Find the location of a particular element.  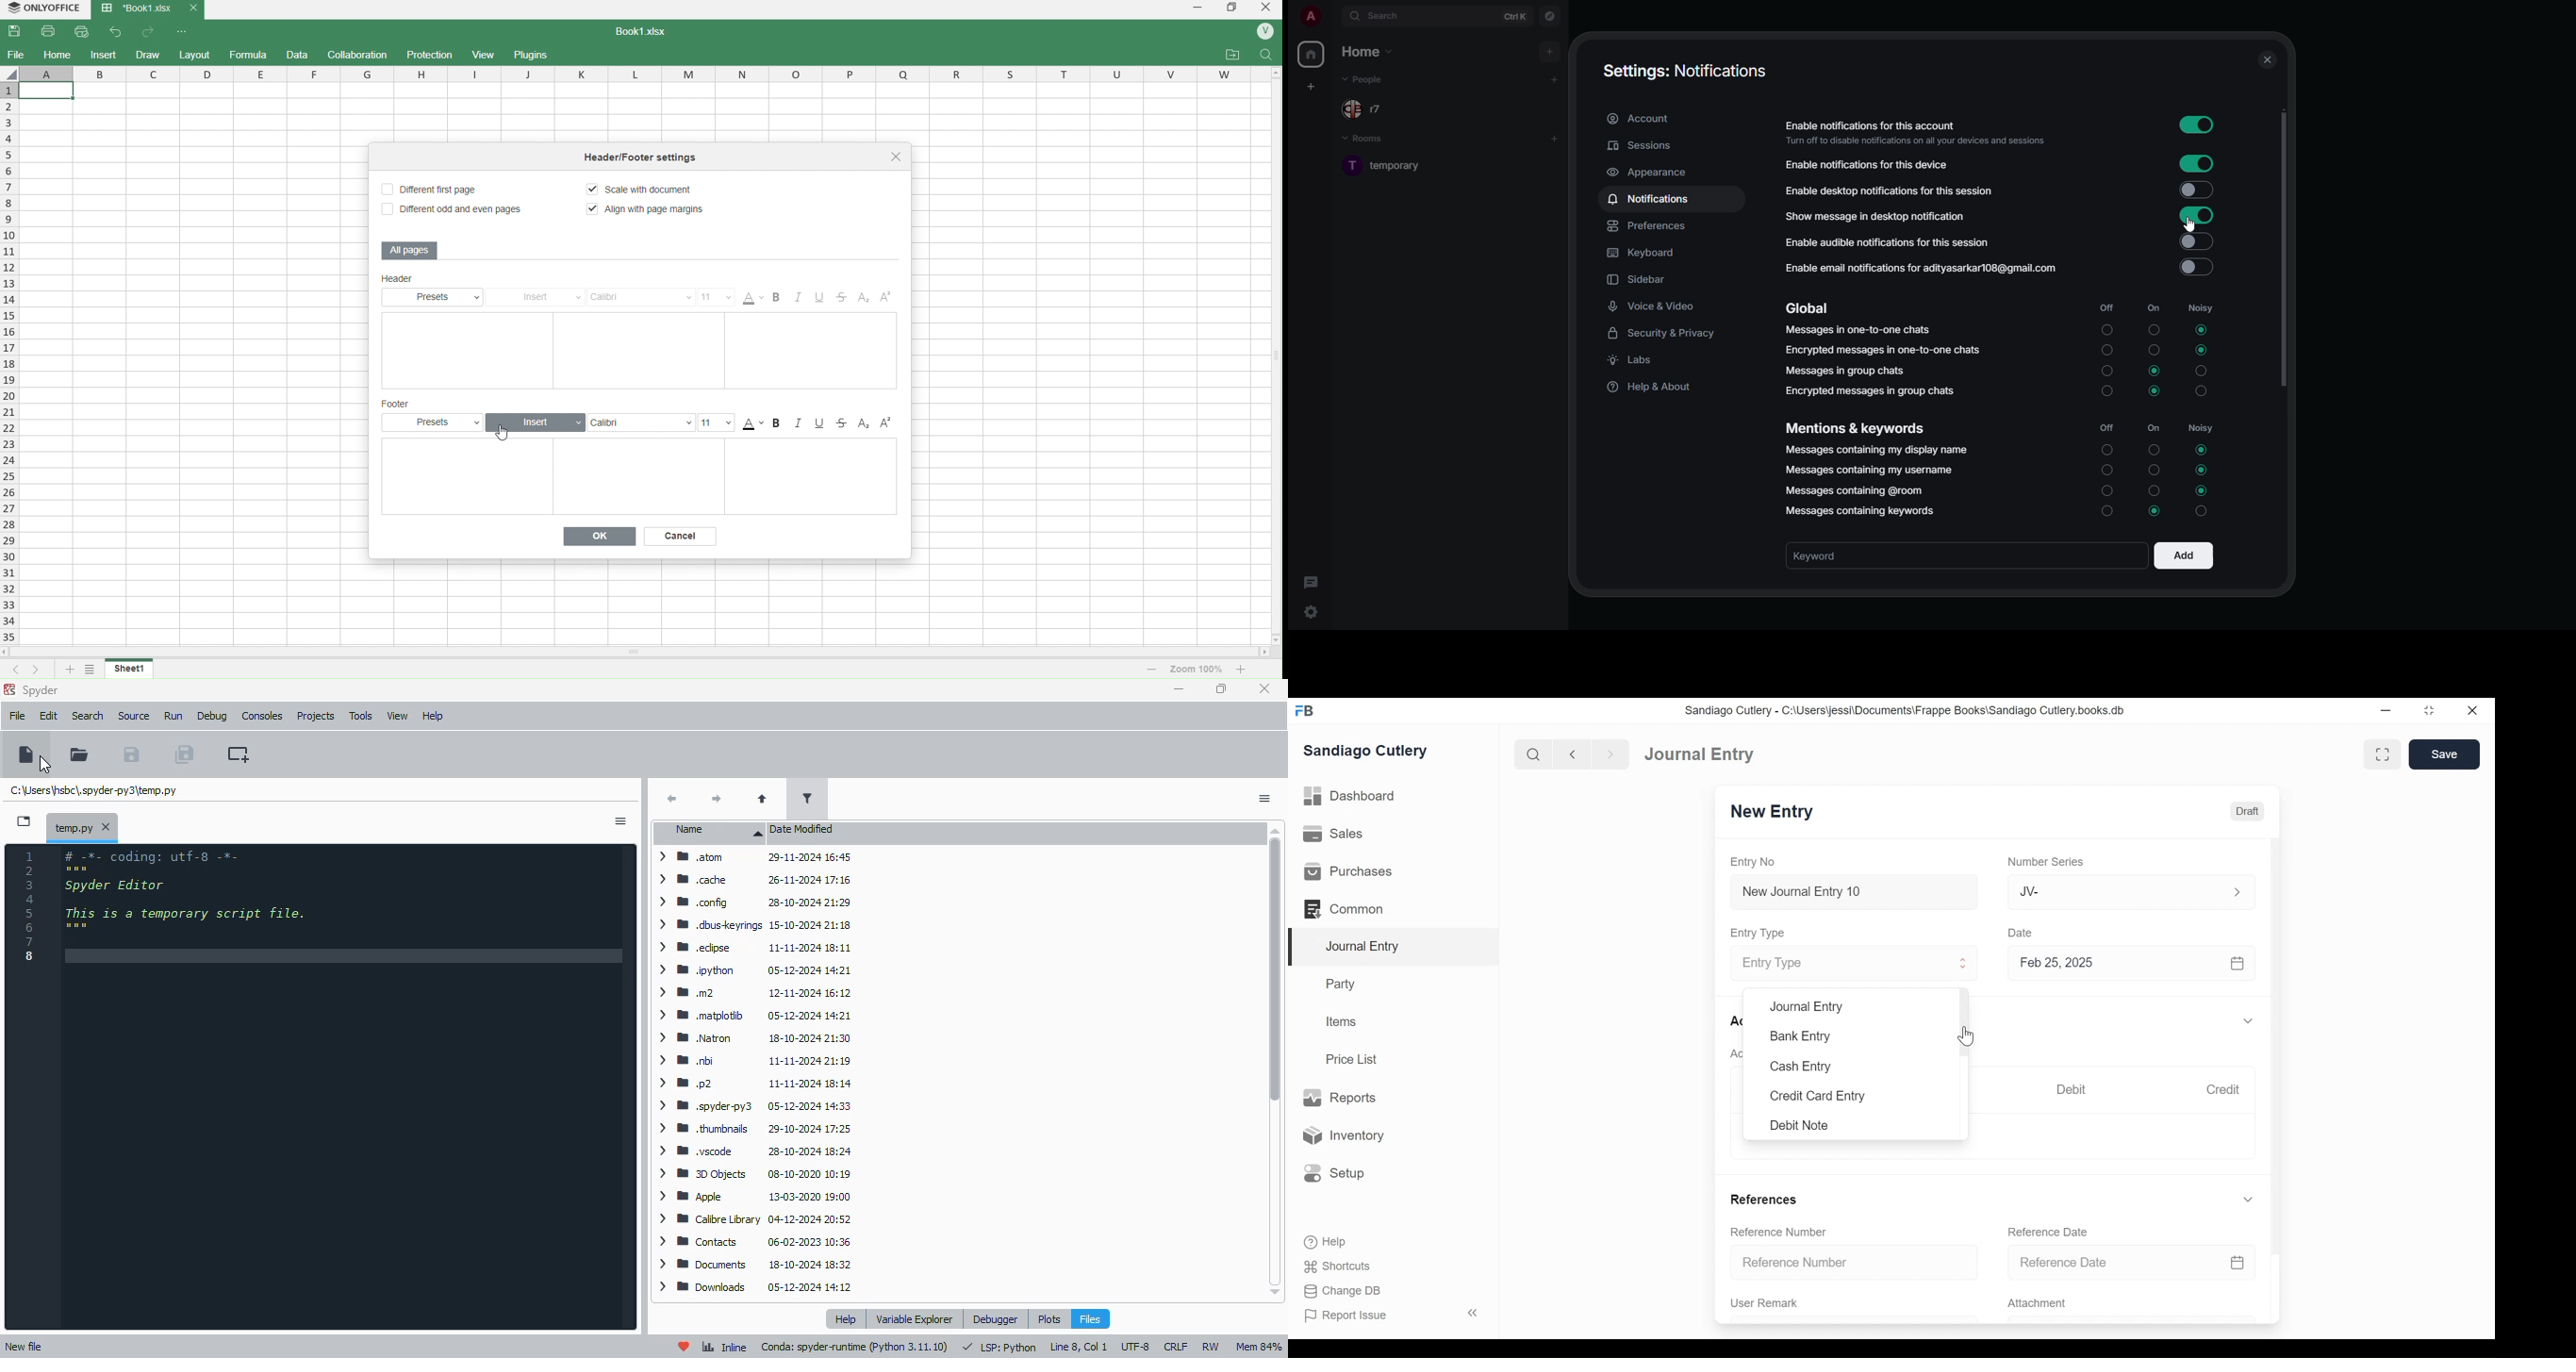

view is located at coordinates (484, 55).